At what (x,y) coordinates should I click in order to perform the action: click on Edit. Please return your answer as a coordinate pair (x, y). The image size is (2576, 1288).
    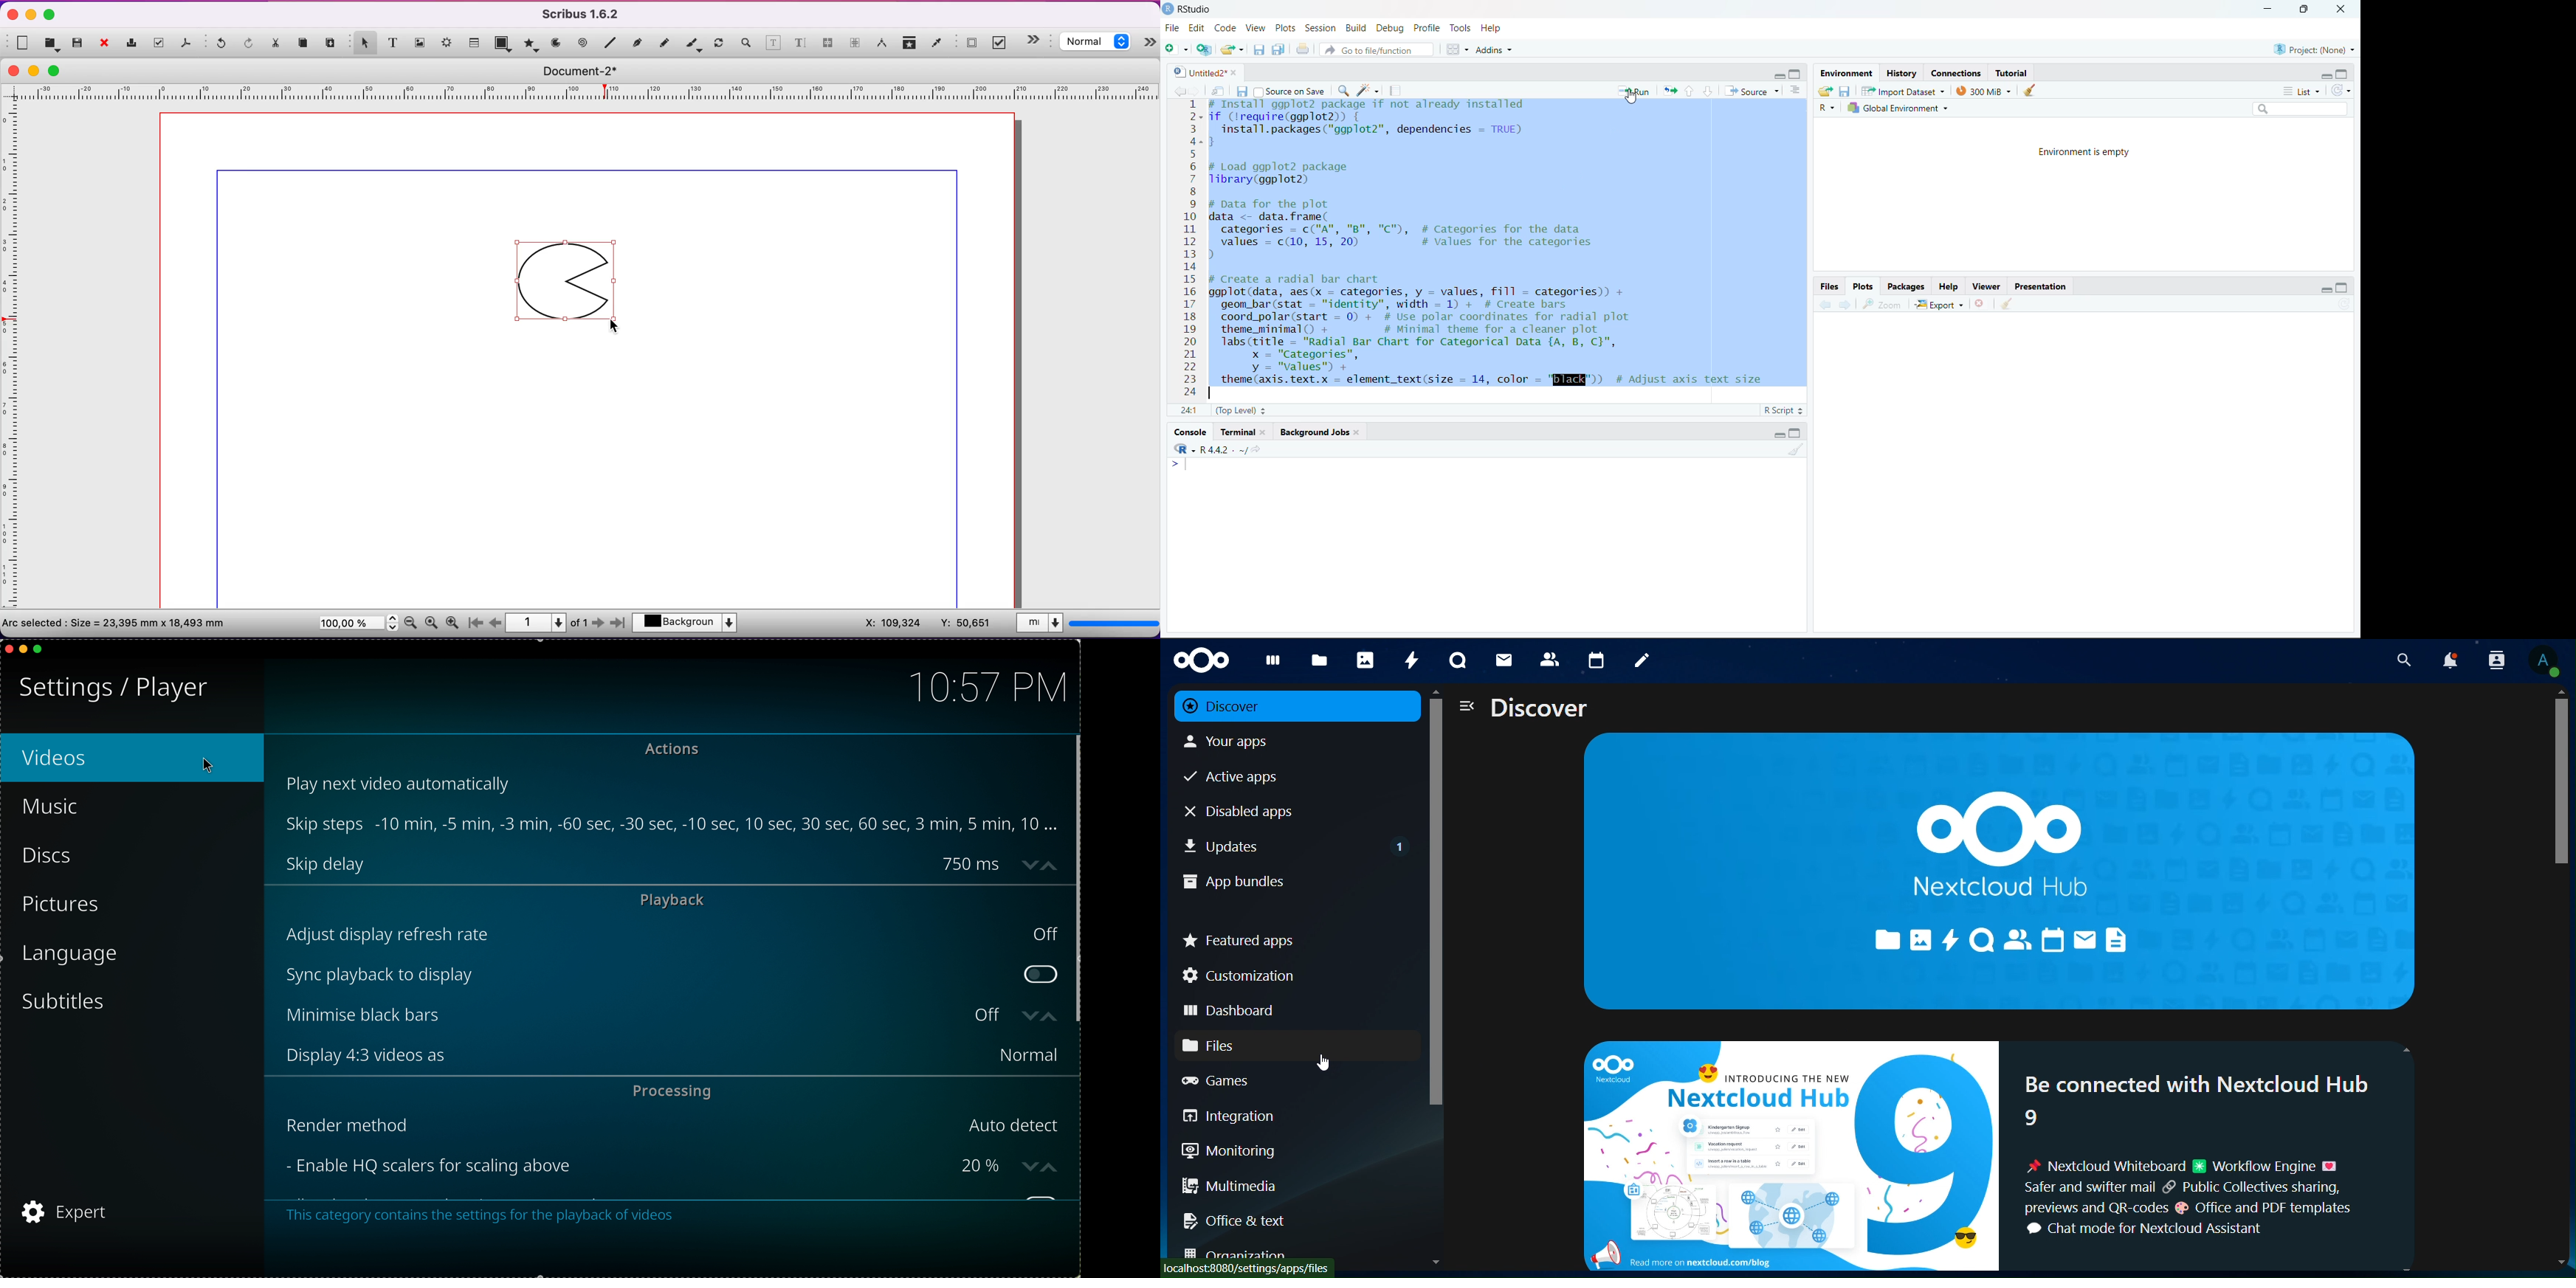
    Looking at the image, I should click on (1196, 29).